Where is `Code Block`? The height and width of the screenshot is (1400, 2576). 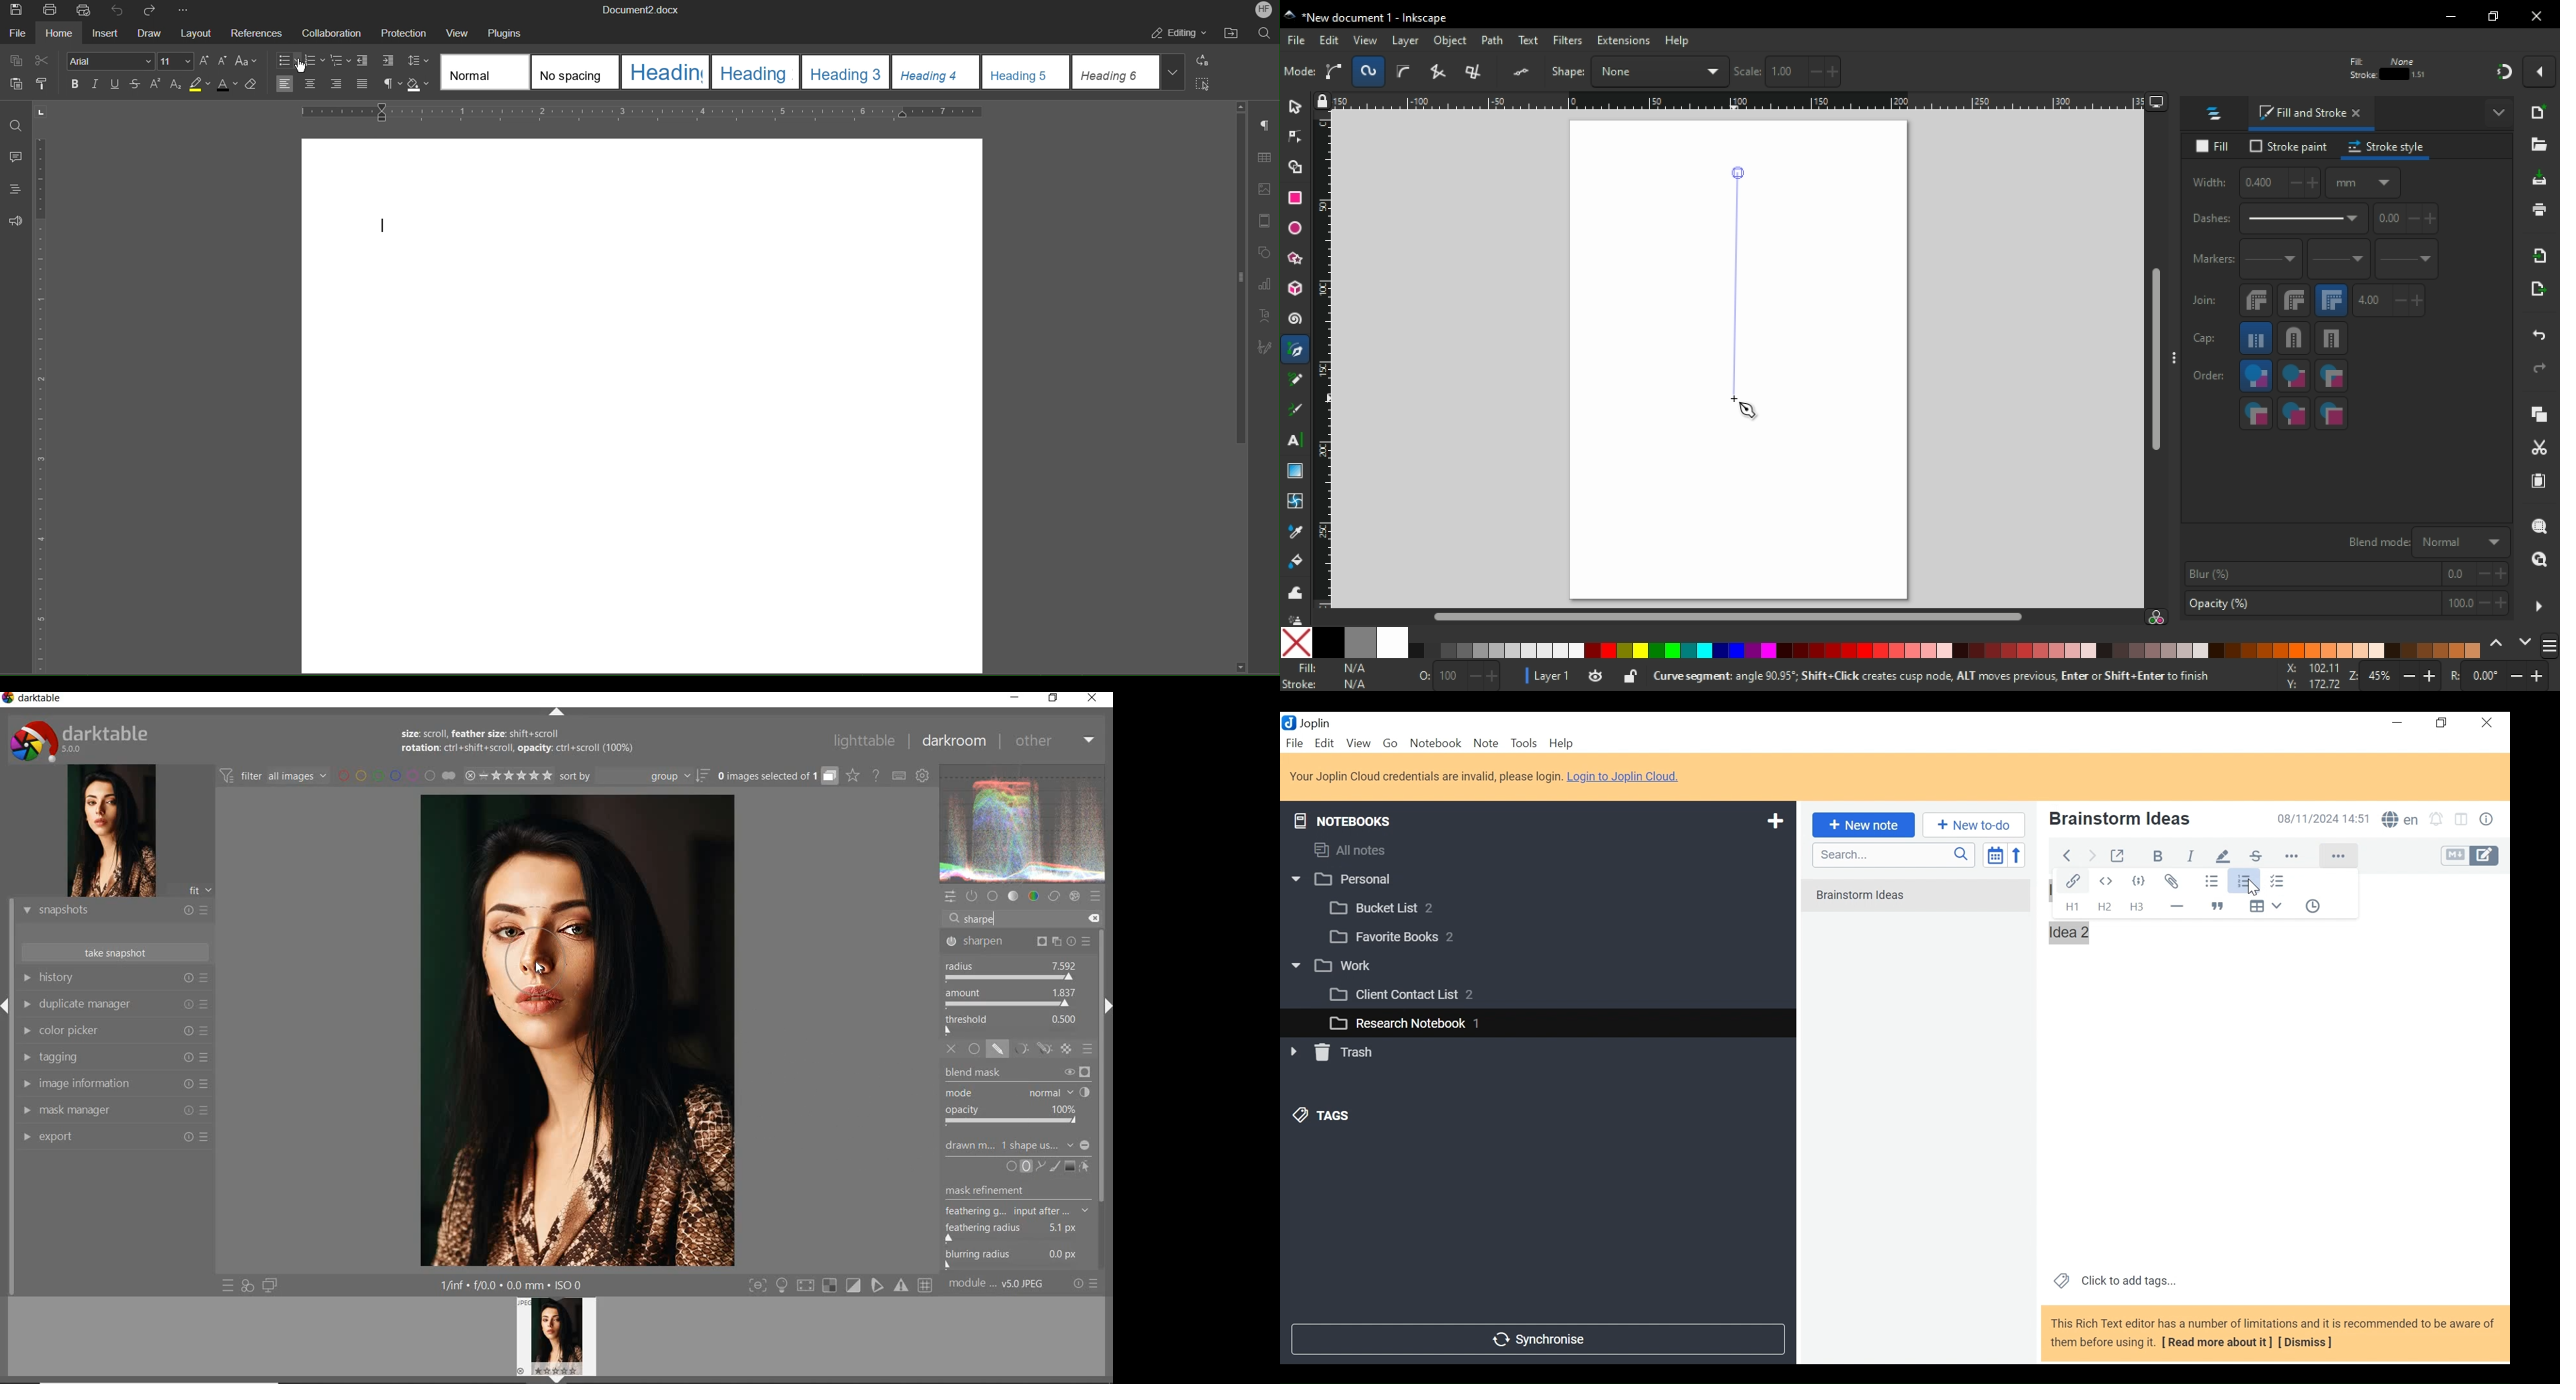 Code Block is located at coordinates (2138, 882).